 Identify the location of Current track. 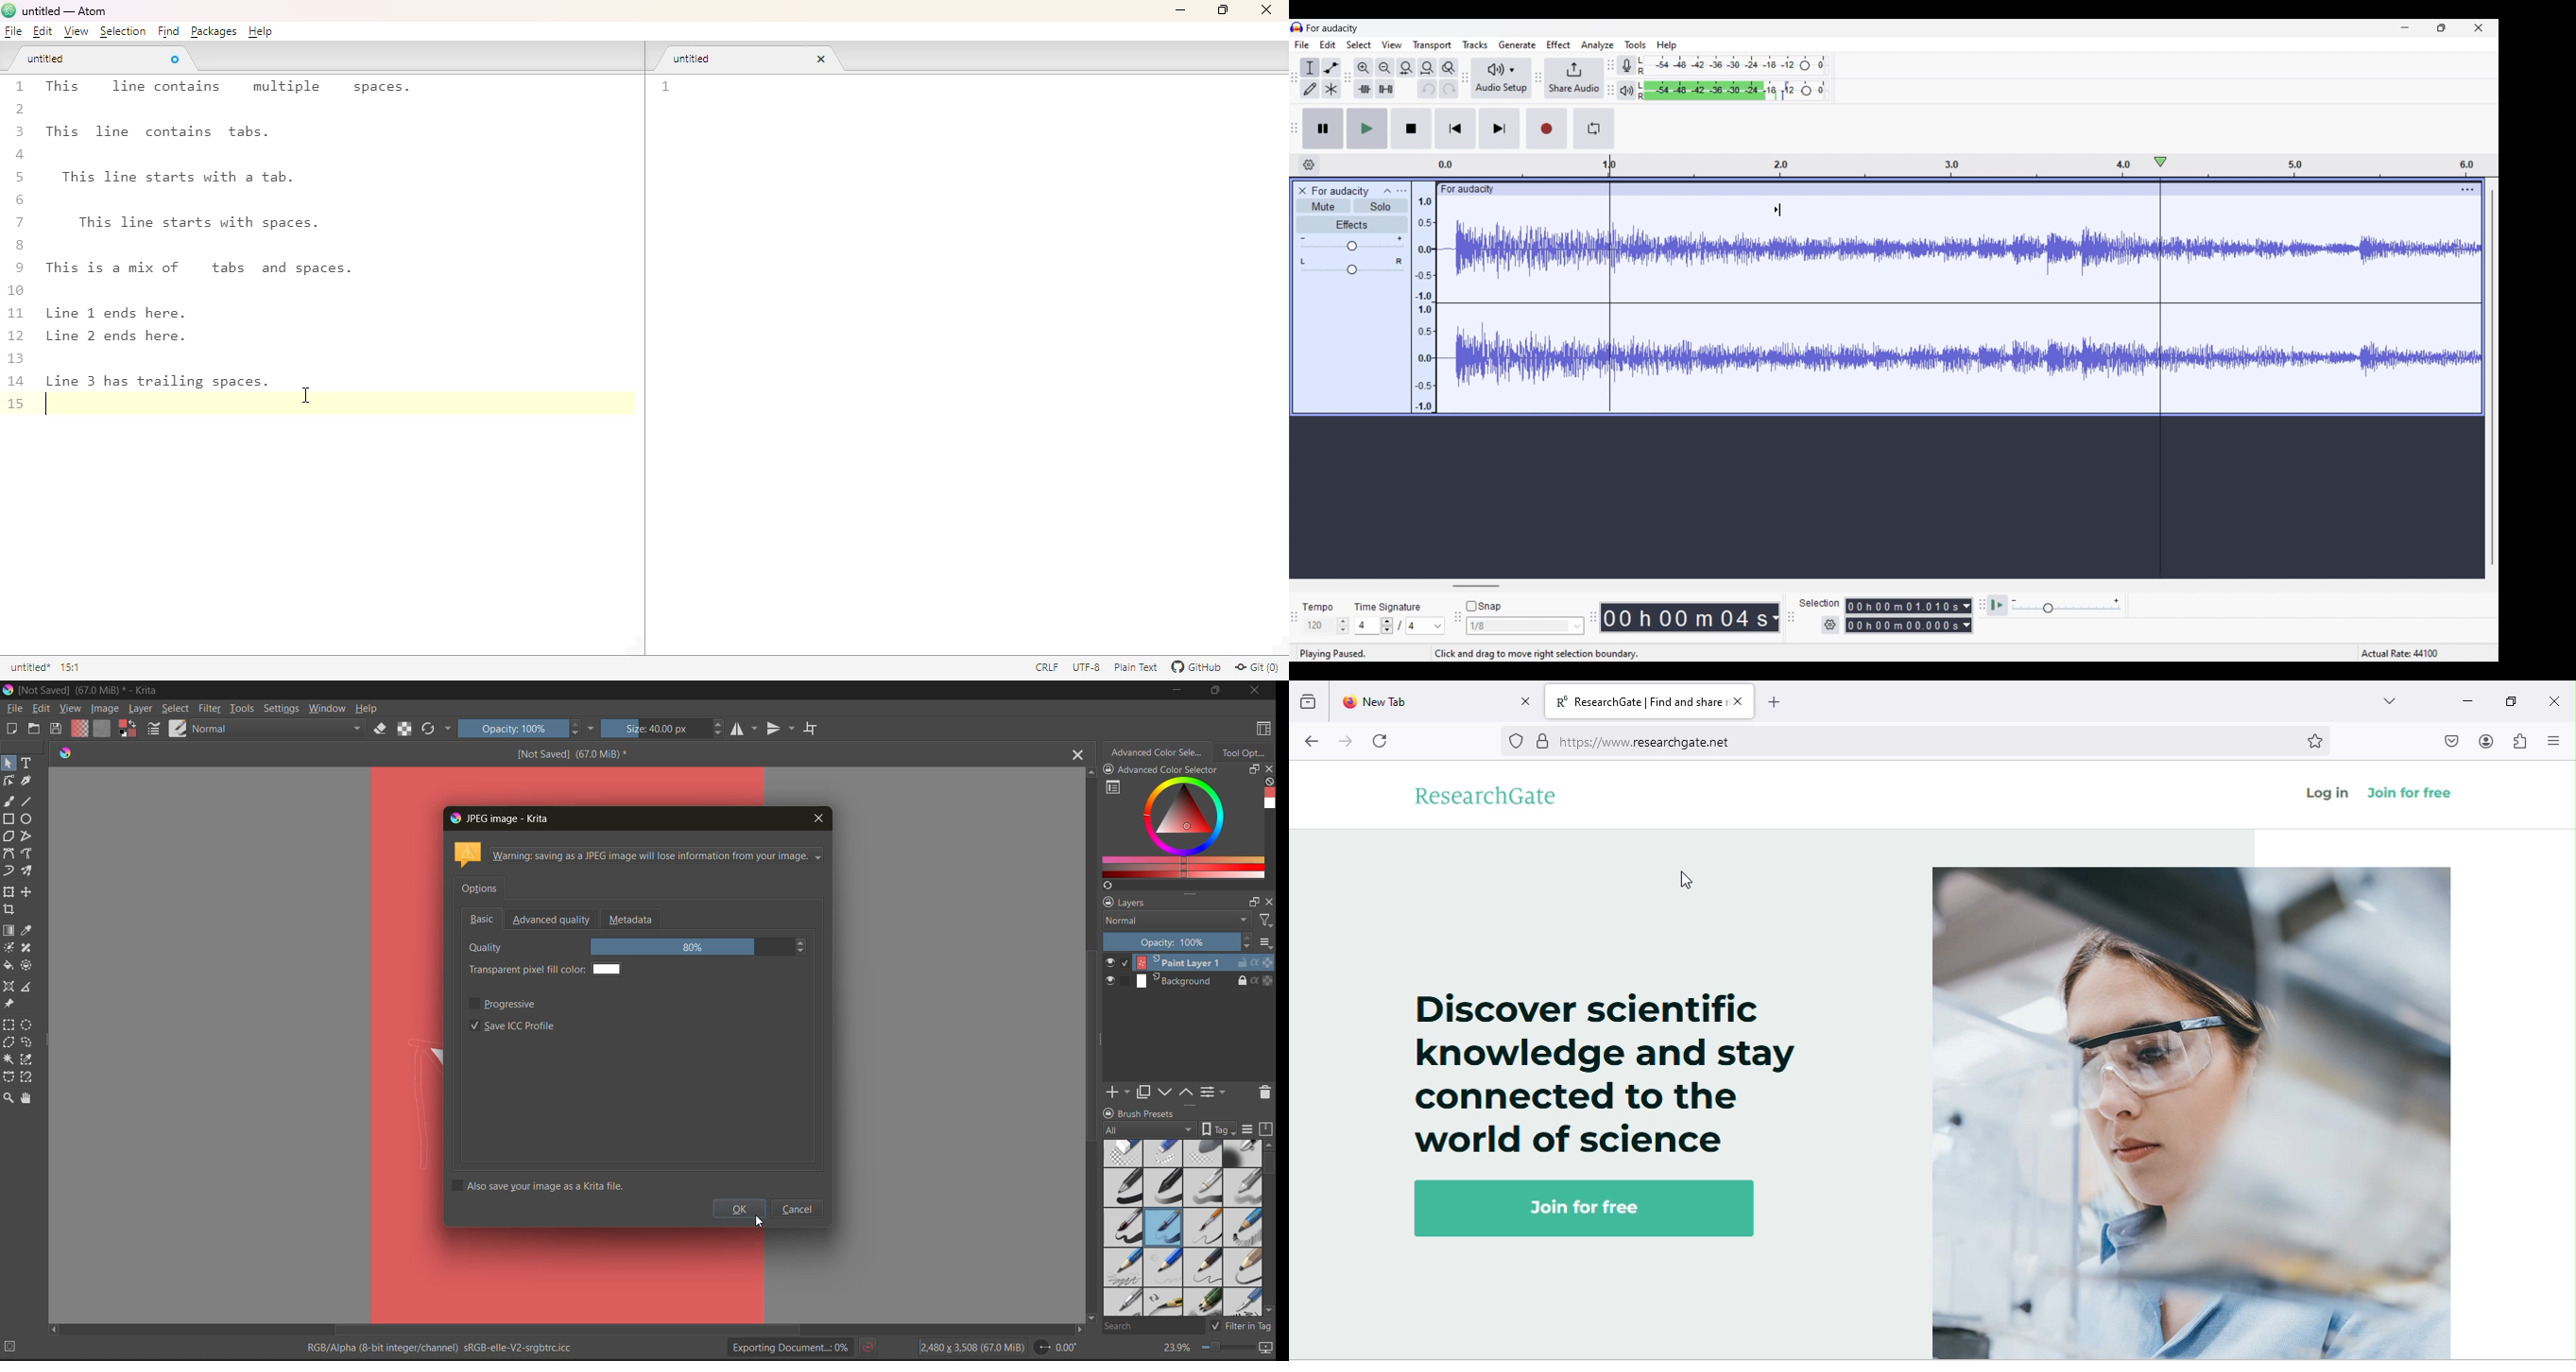
(1521, 299).